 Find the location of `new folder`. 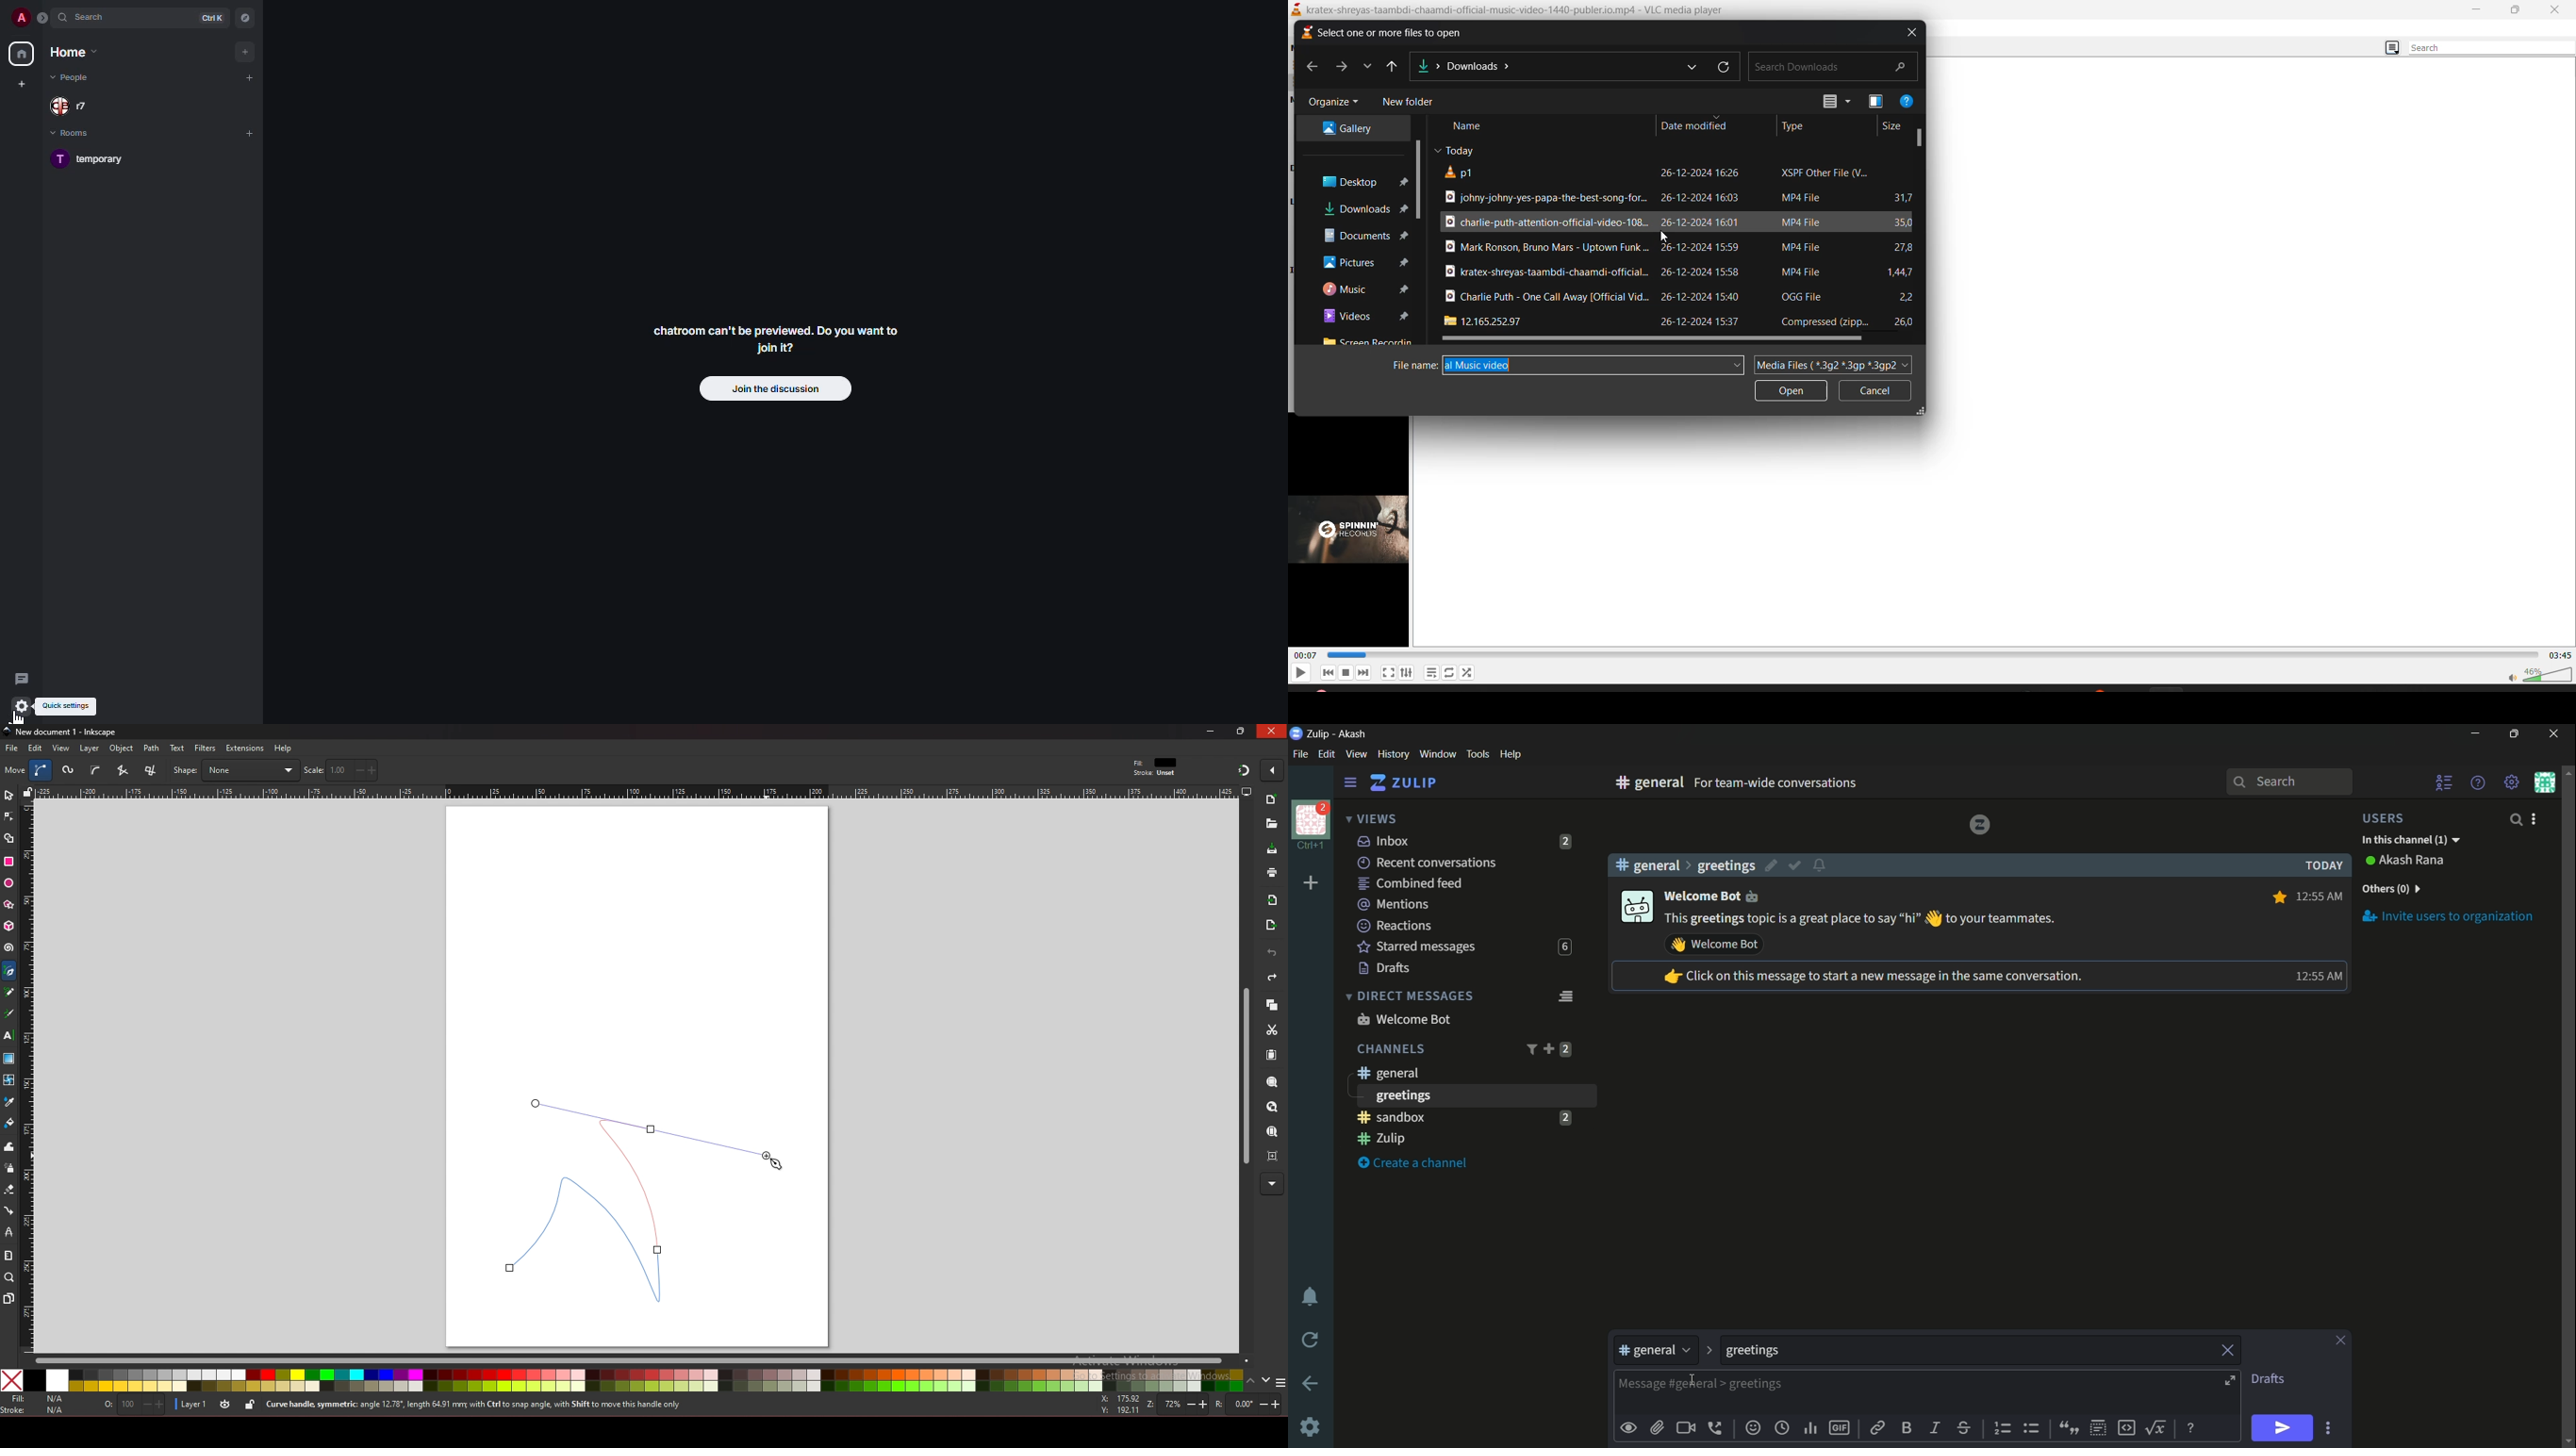

new folder is located at coordinates (1411, 104).